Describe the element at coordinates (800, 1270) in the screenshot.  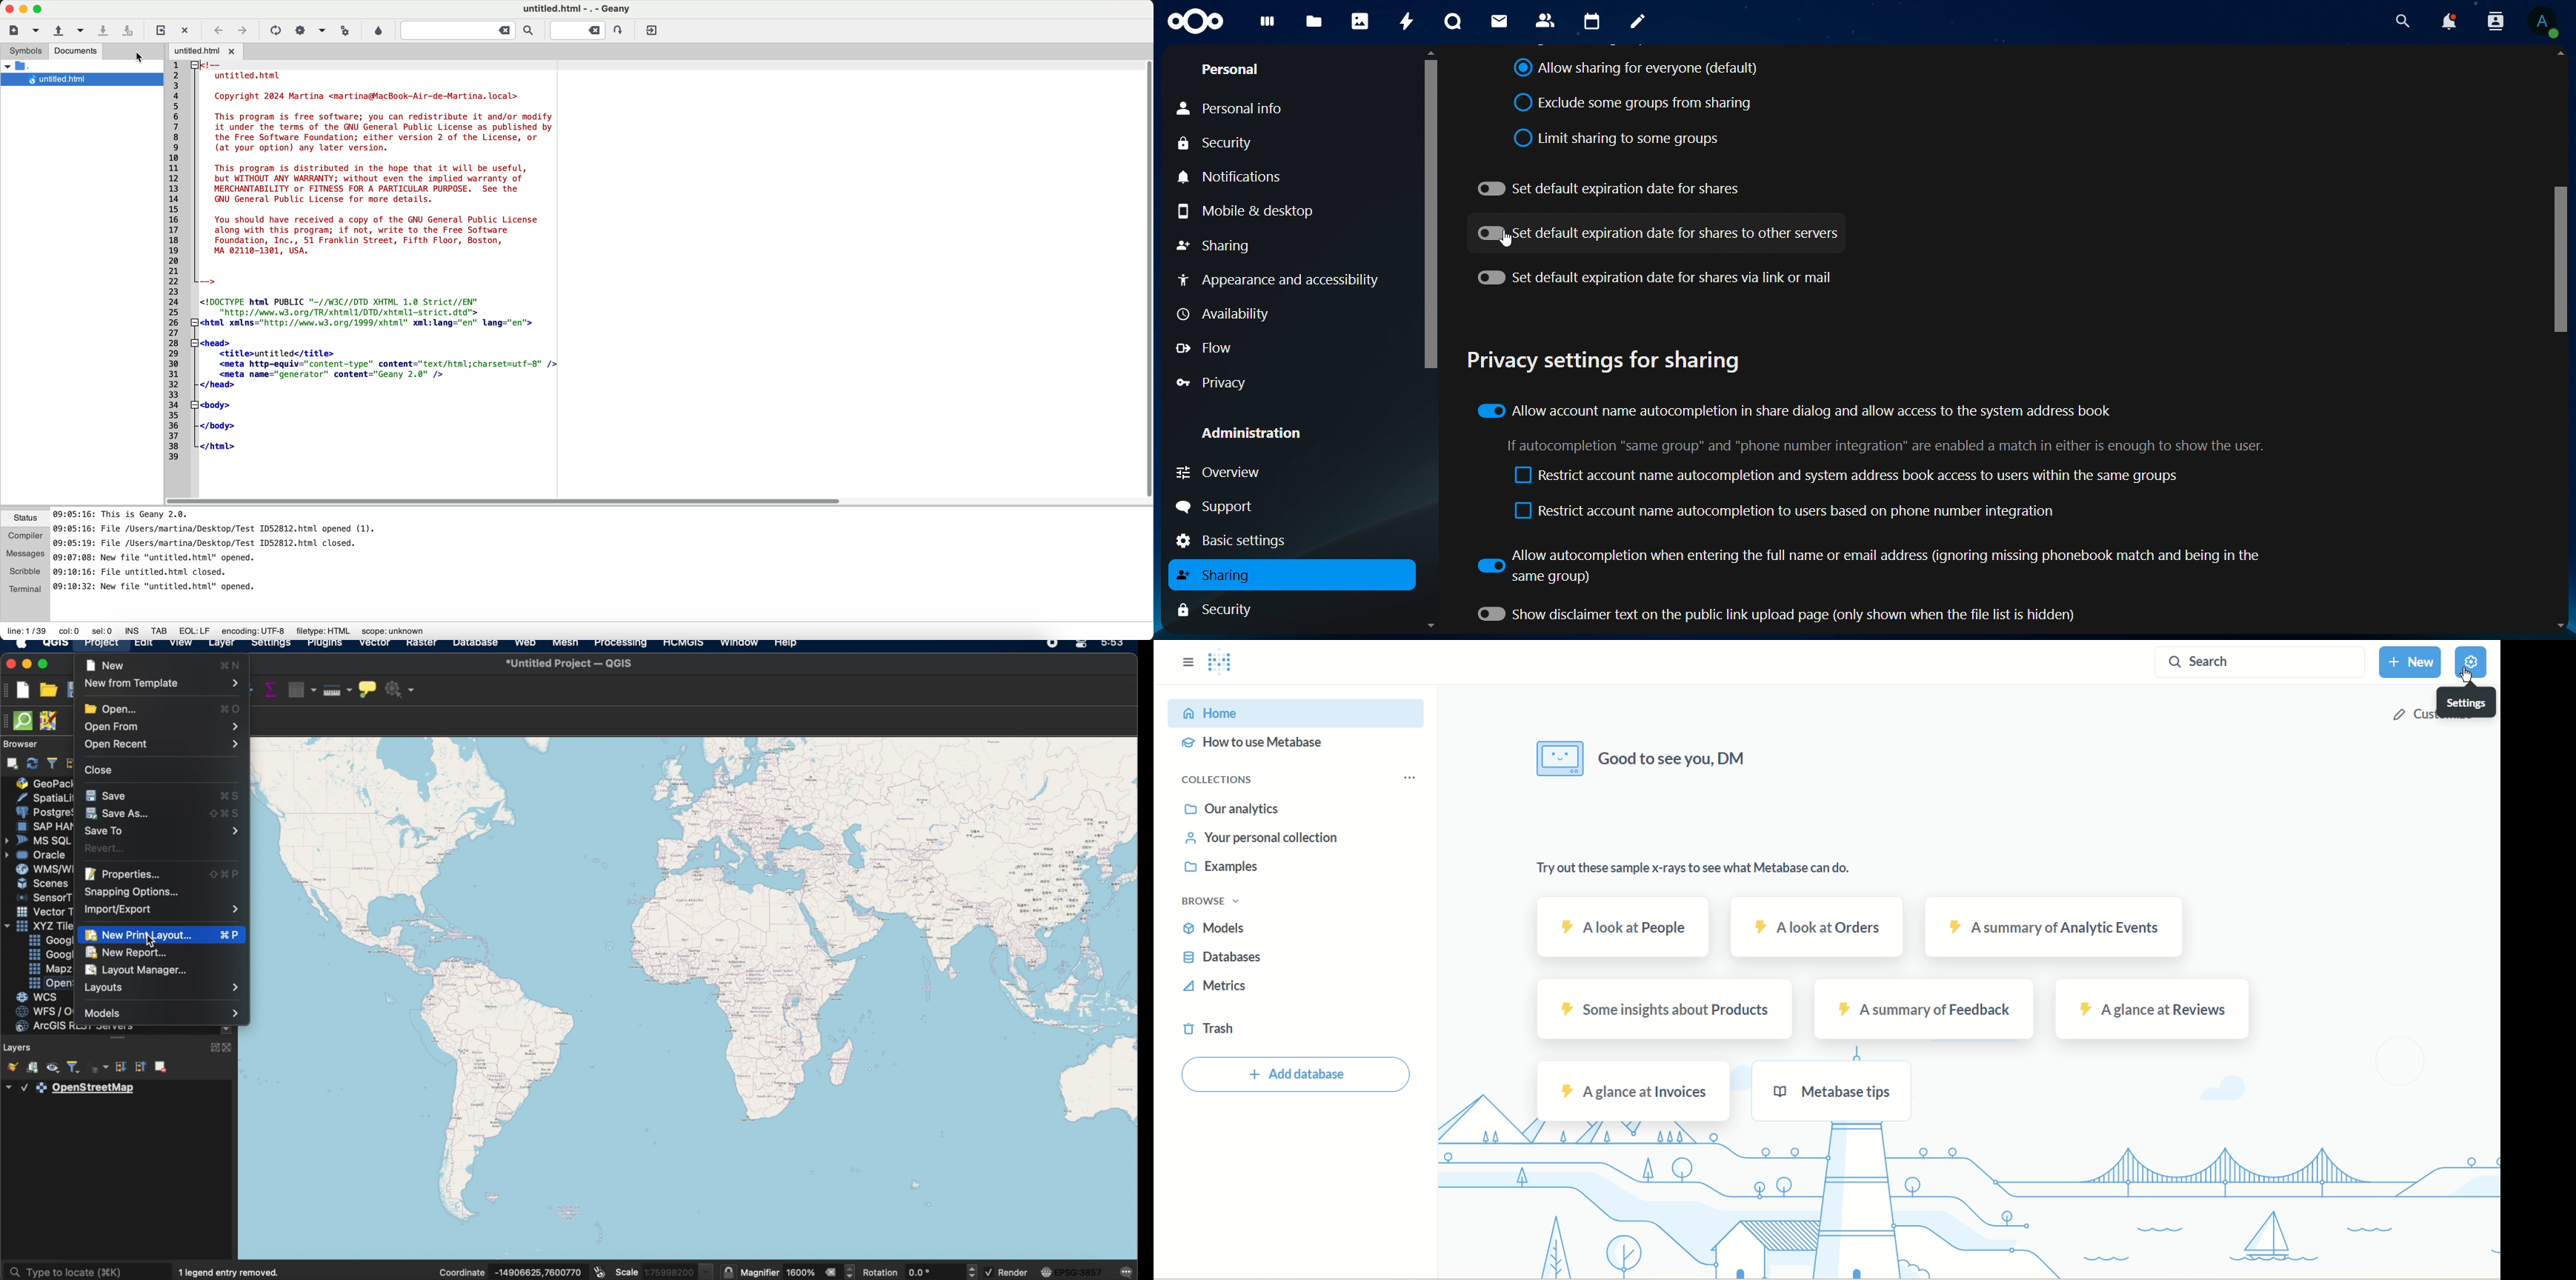
I see `magnifier` at that location.